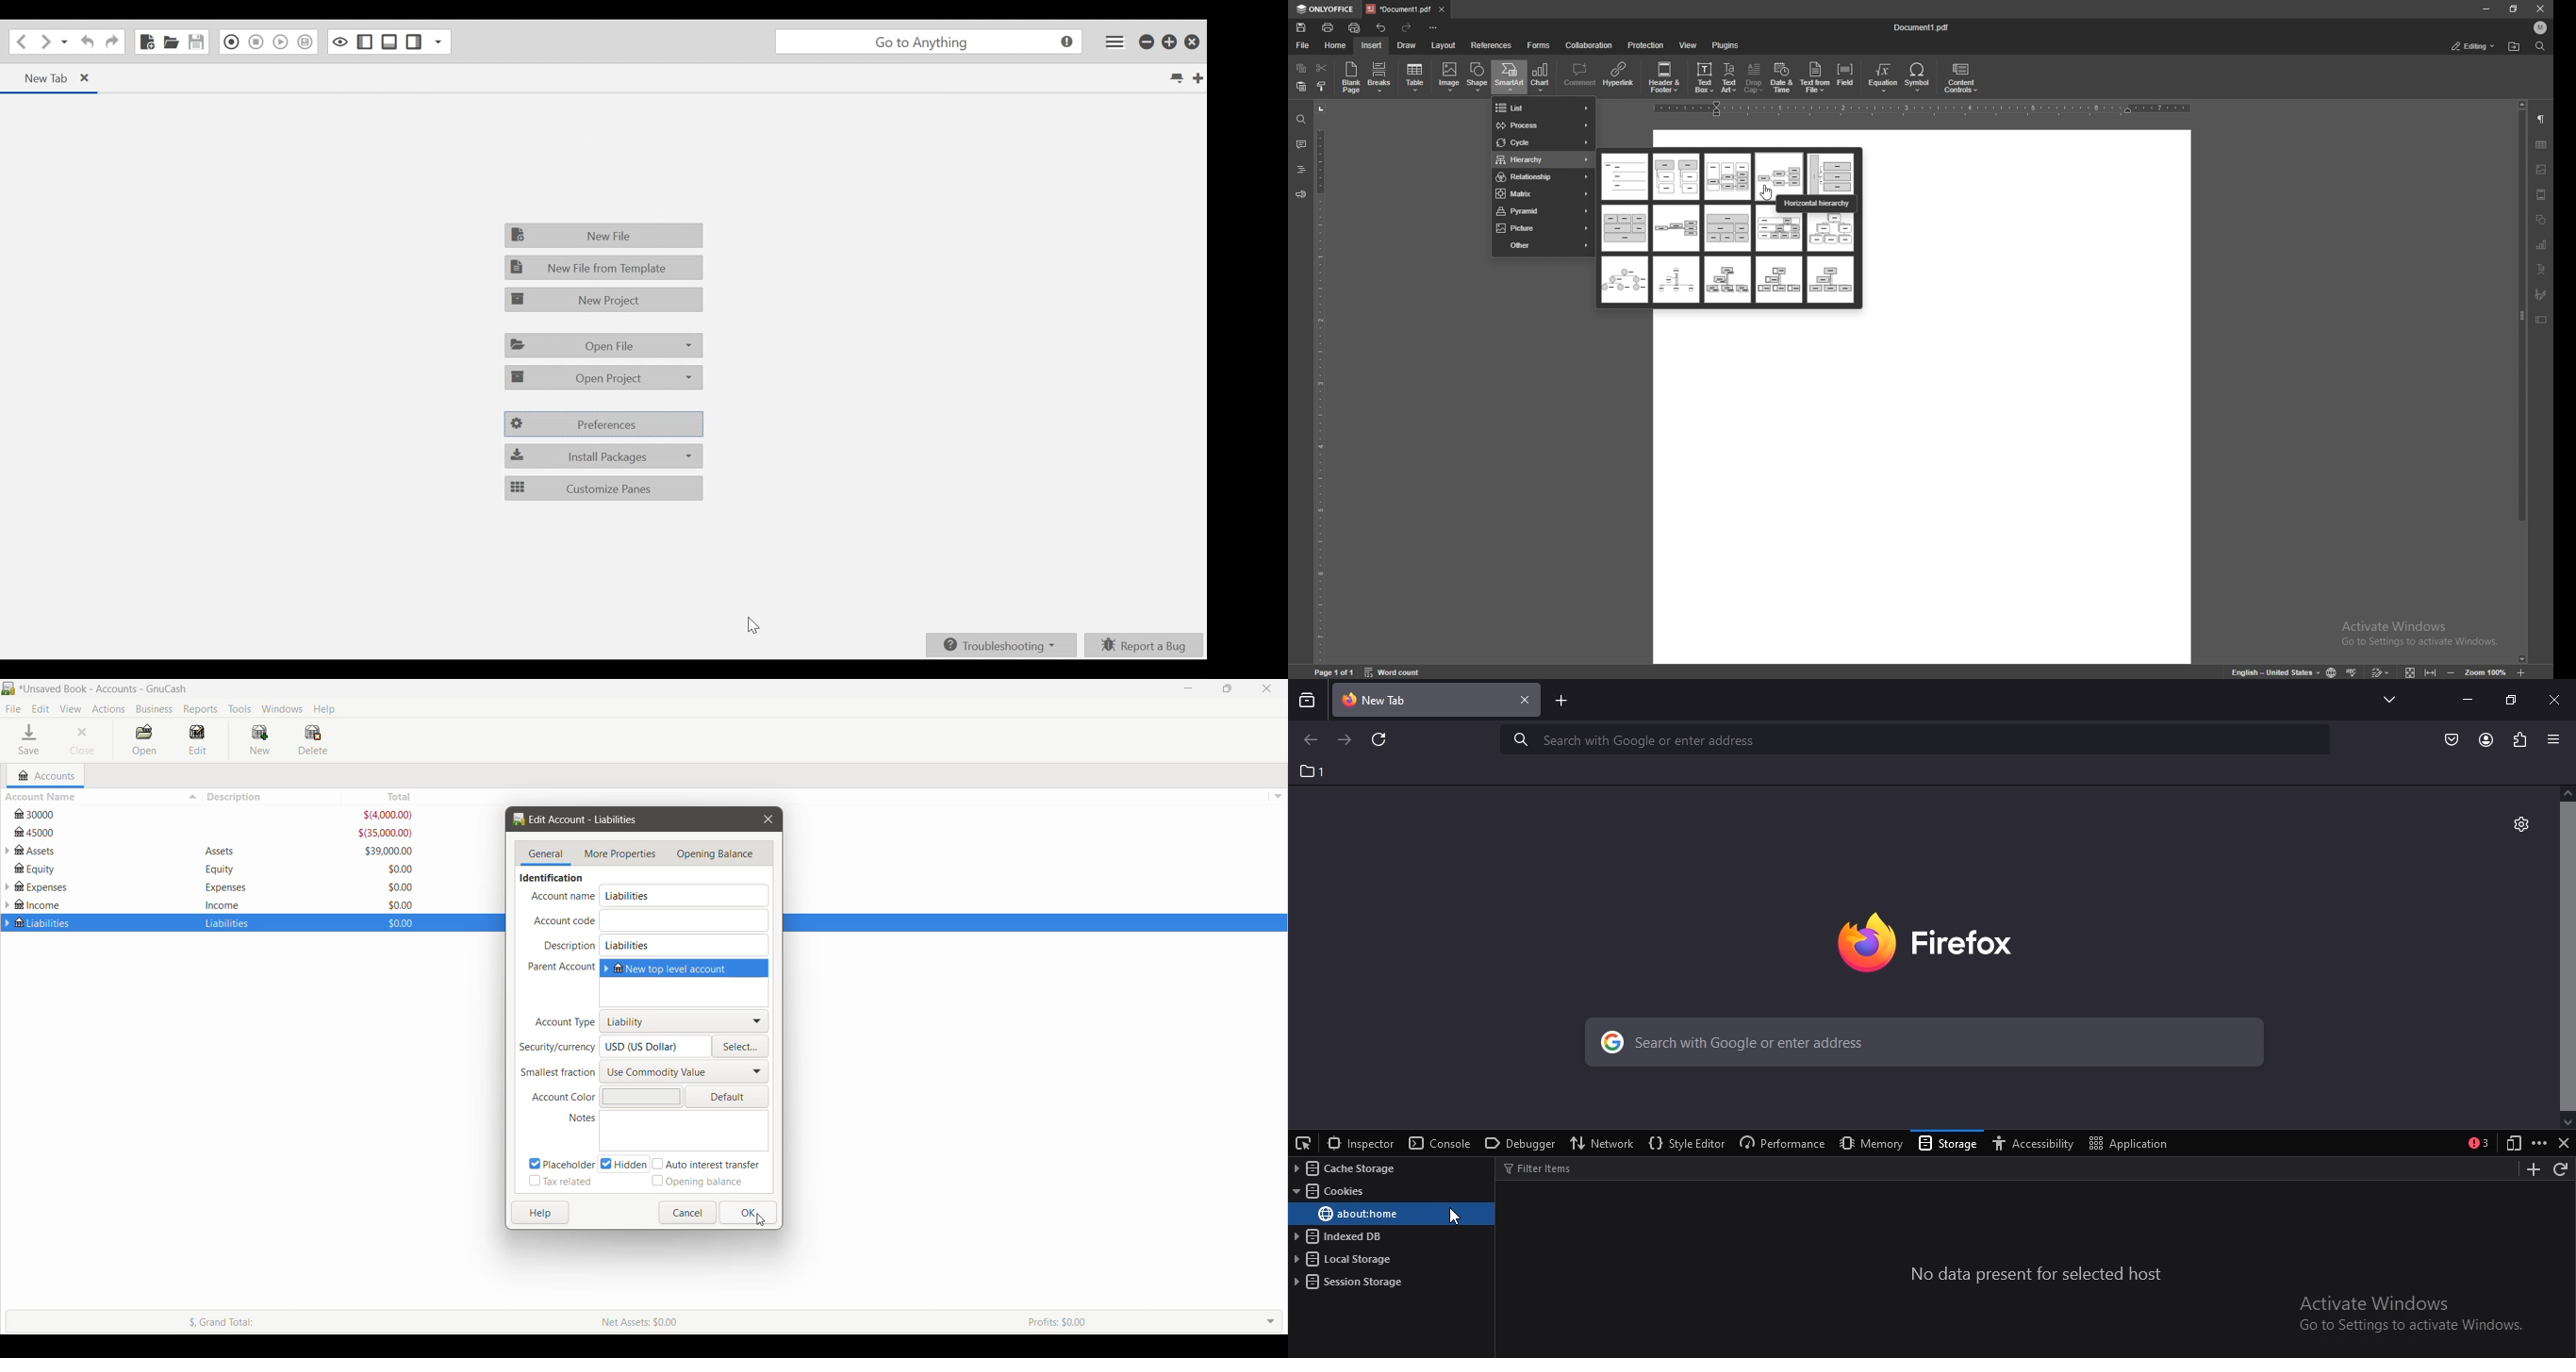  I want to click on style editor, so click(1685, 1144).